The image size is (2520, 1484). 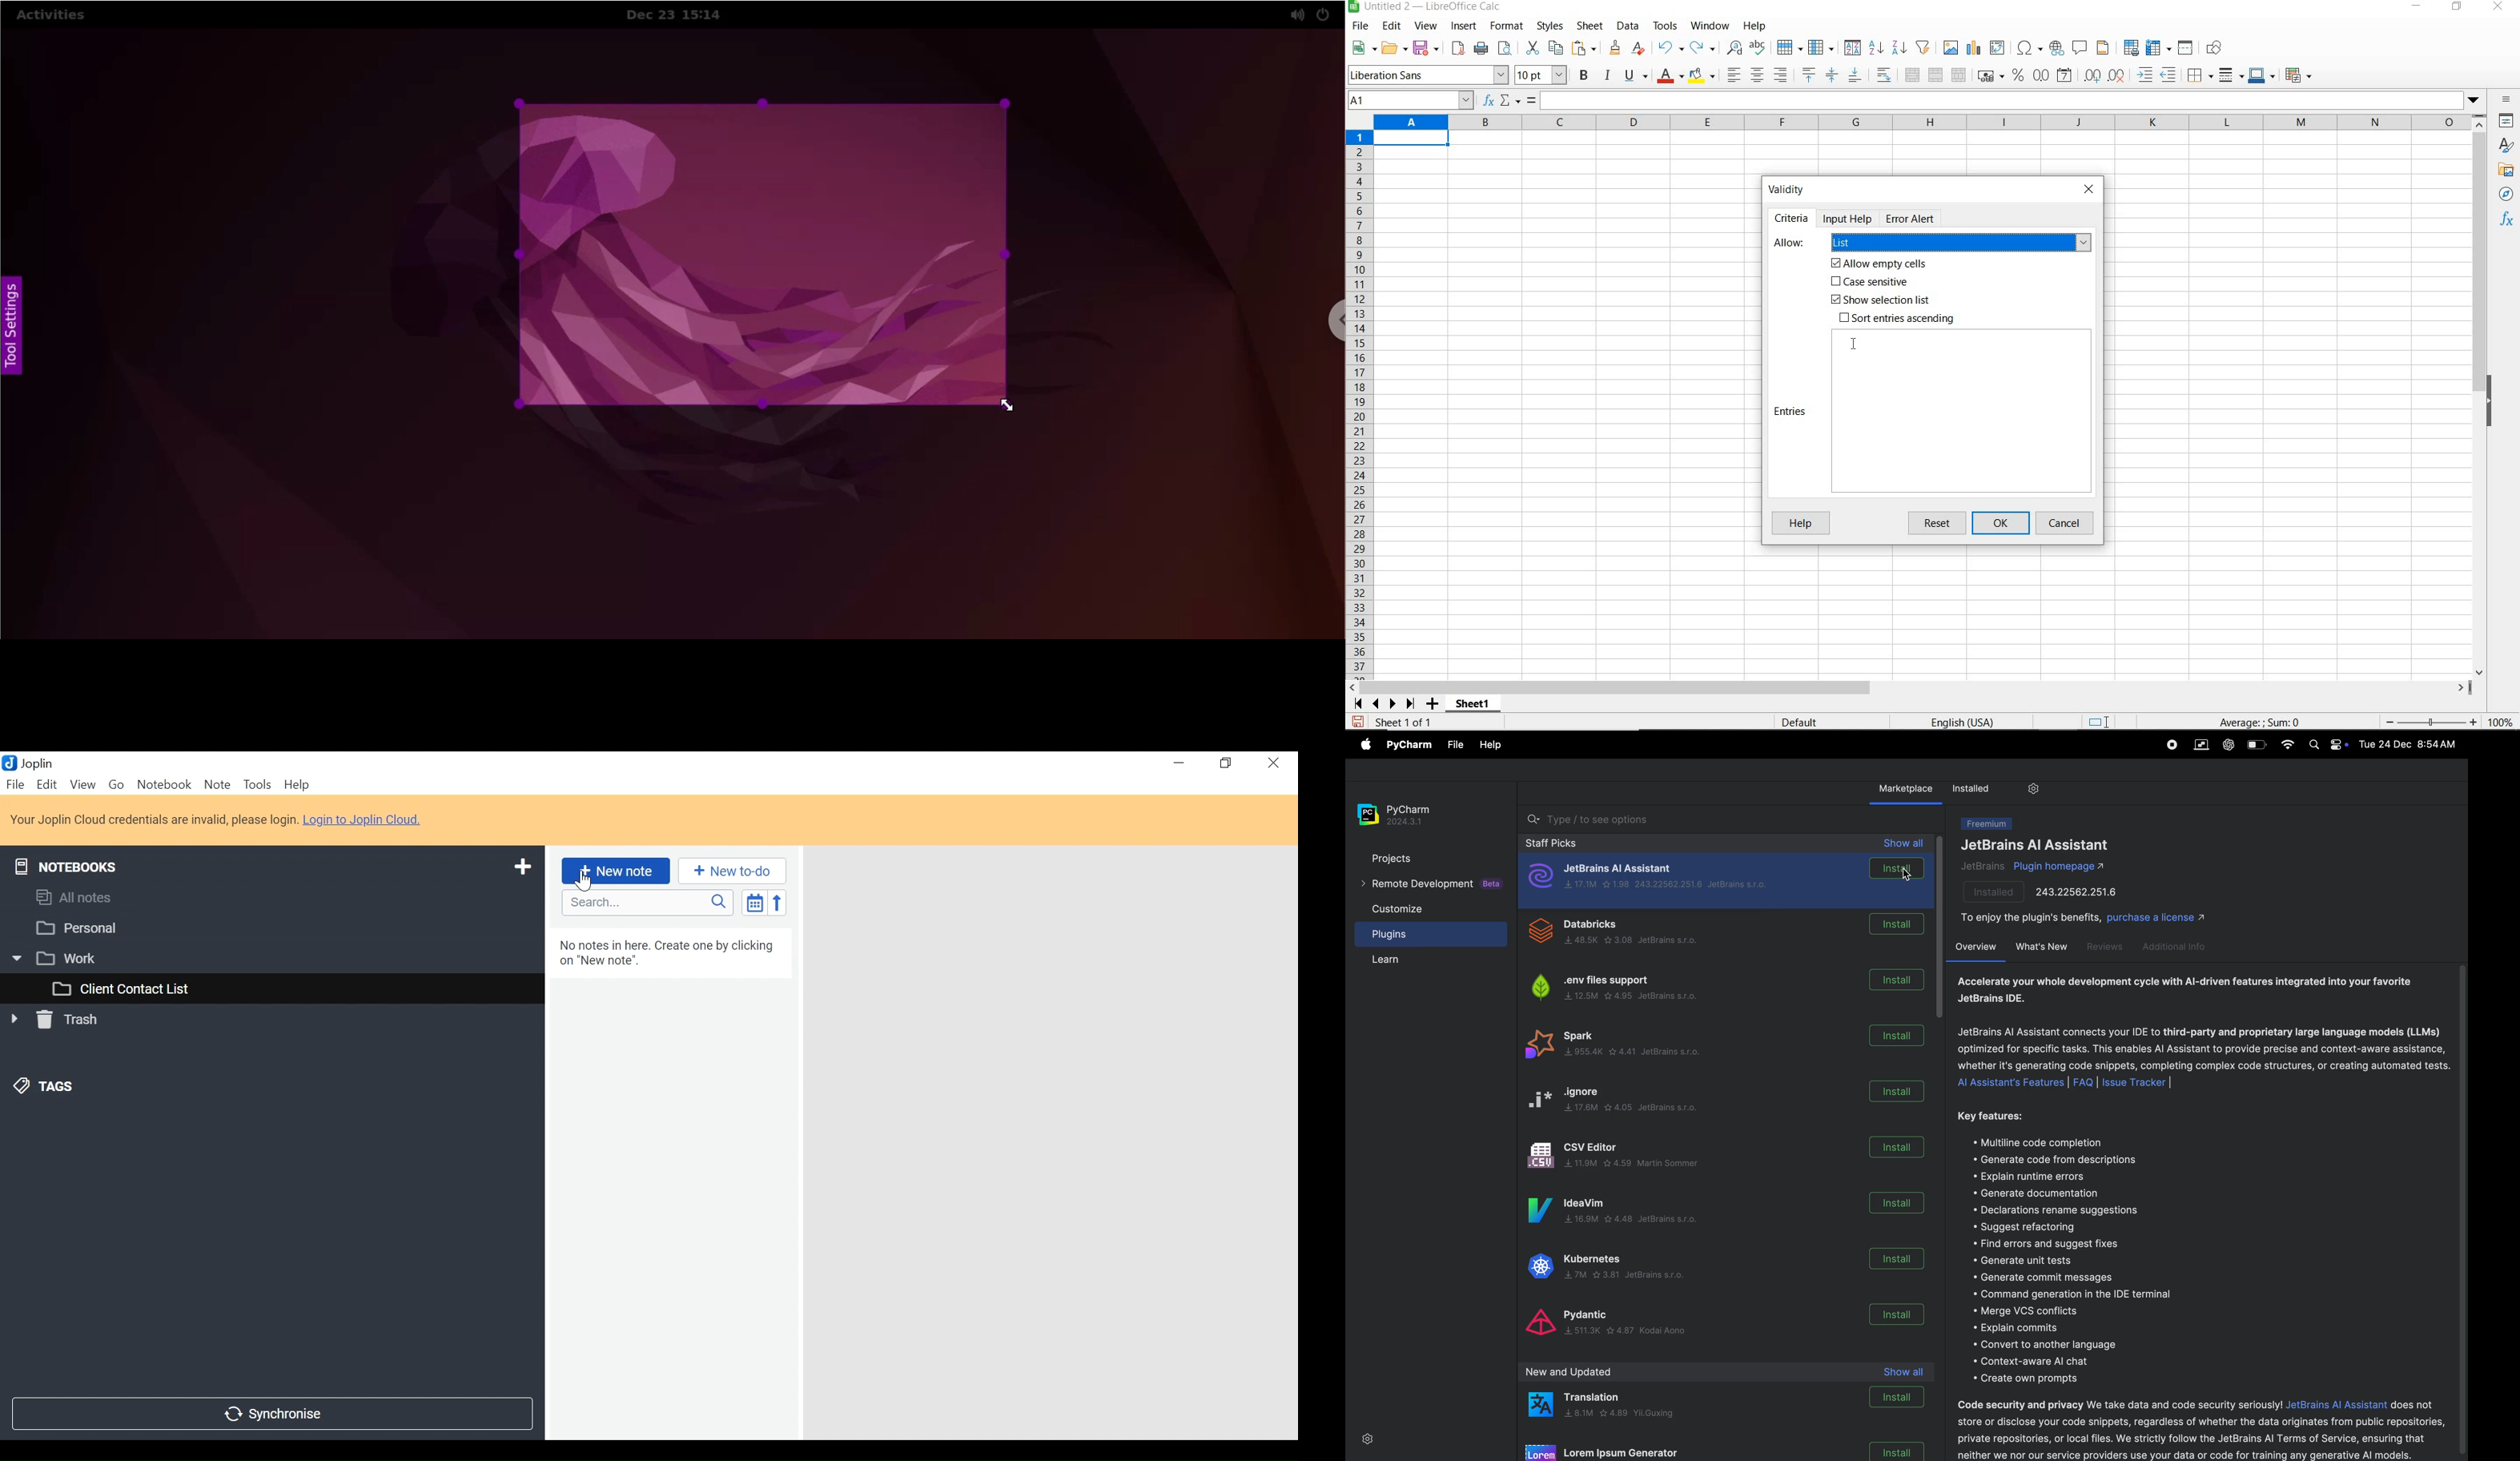 I want to click on View, so click(x=83, y=785).